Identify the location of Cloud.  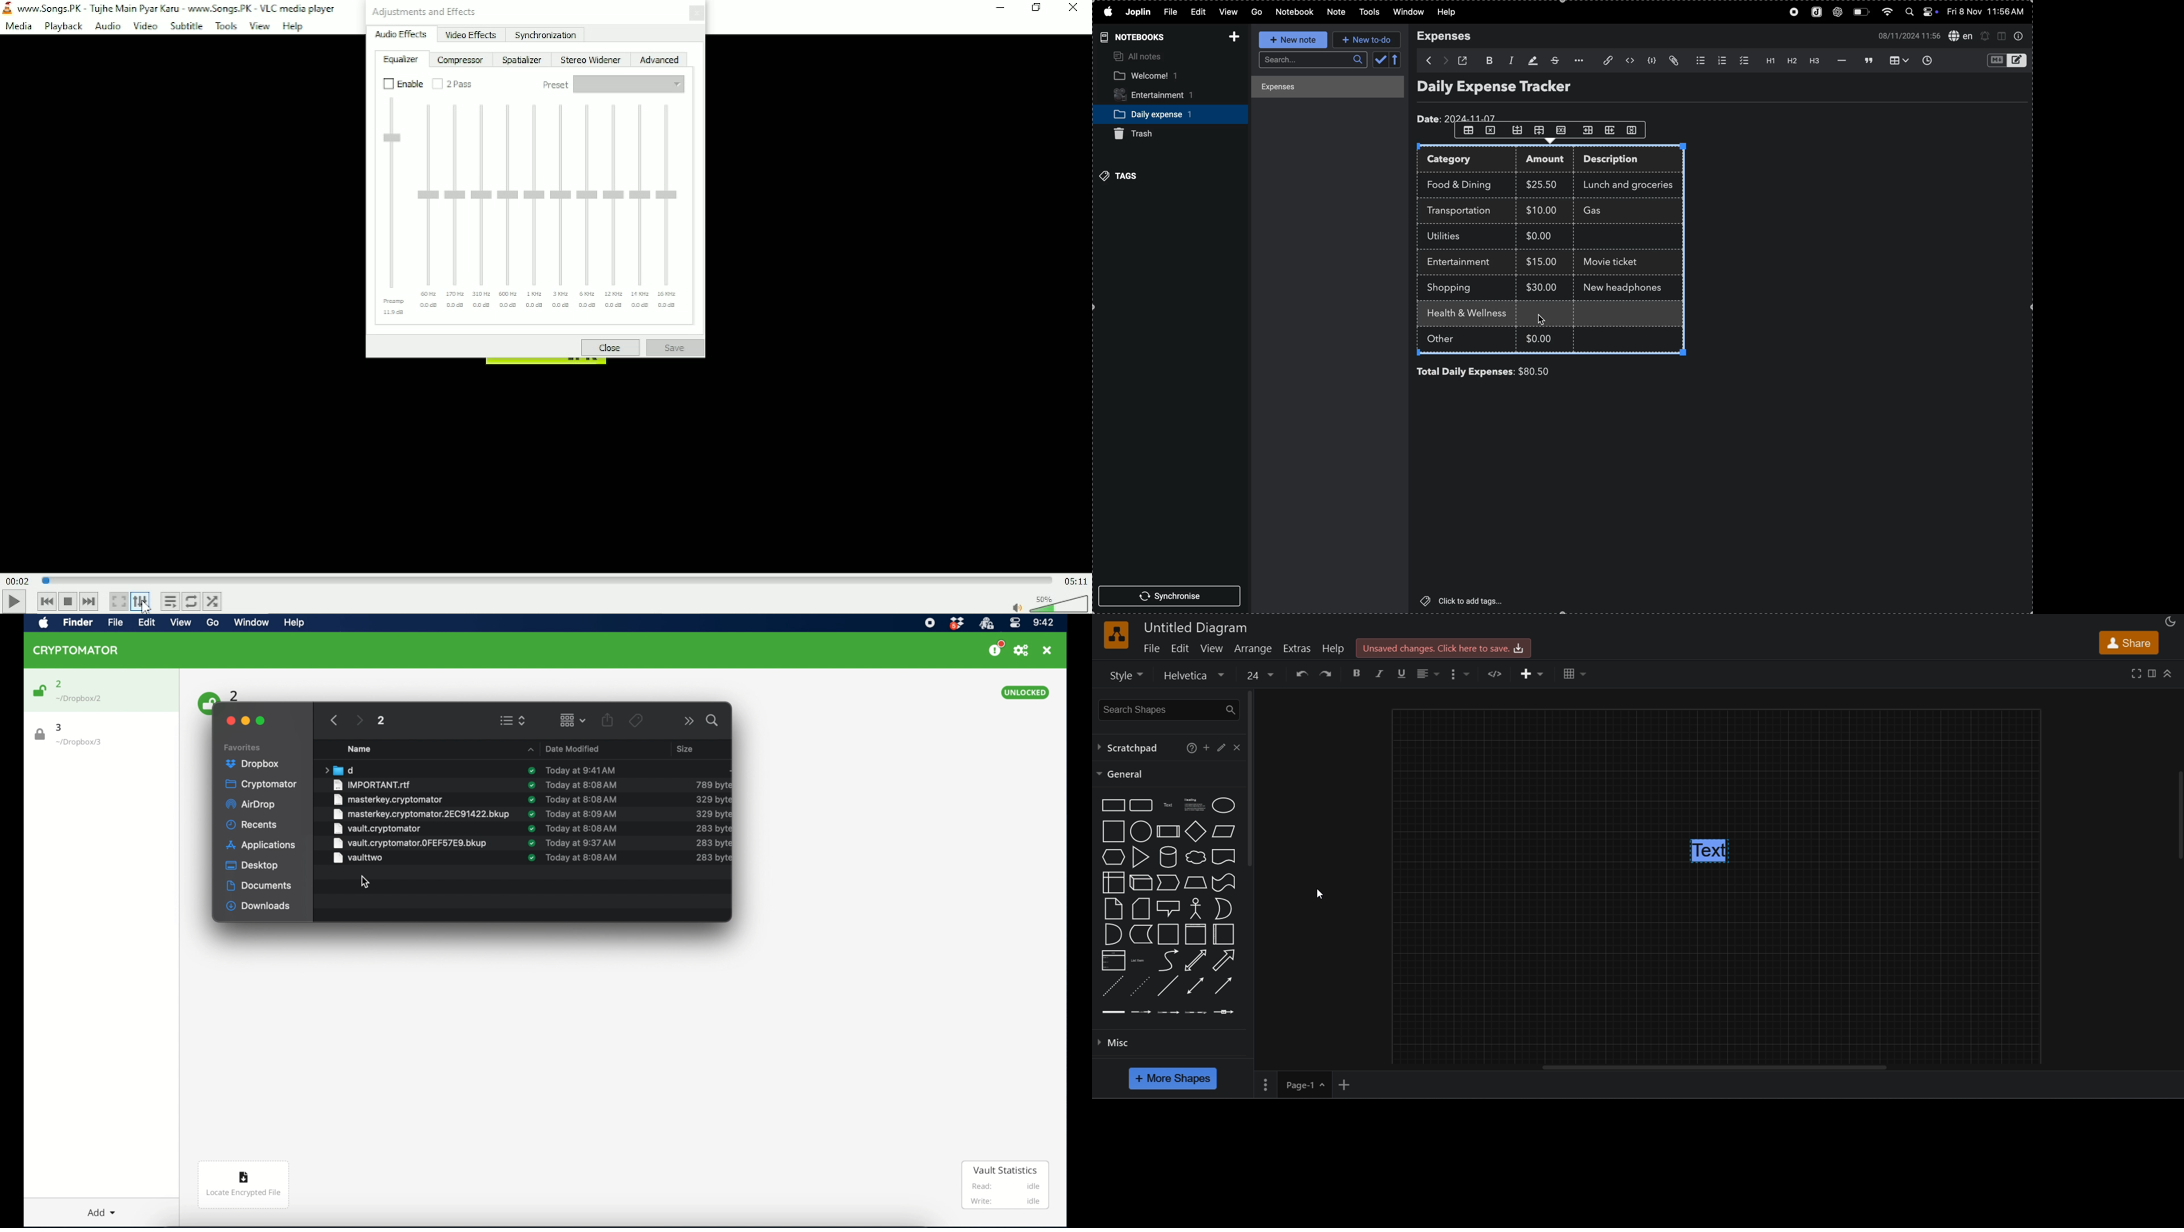
(1196, 857).